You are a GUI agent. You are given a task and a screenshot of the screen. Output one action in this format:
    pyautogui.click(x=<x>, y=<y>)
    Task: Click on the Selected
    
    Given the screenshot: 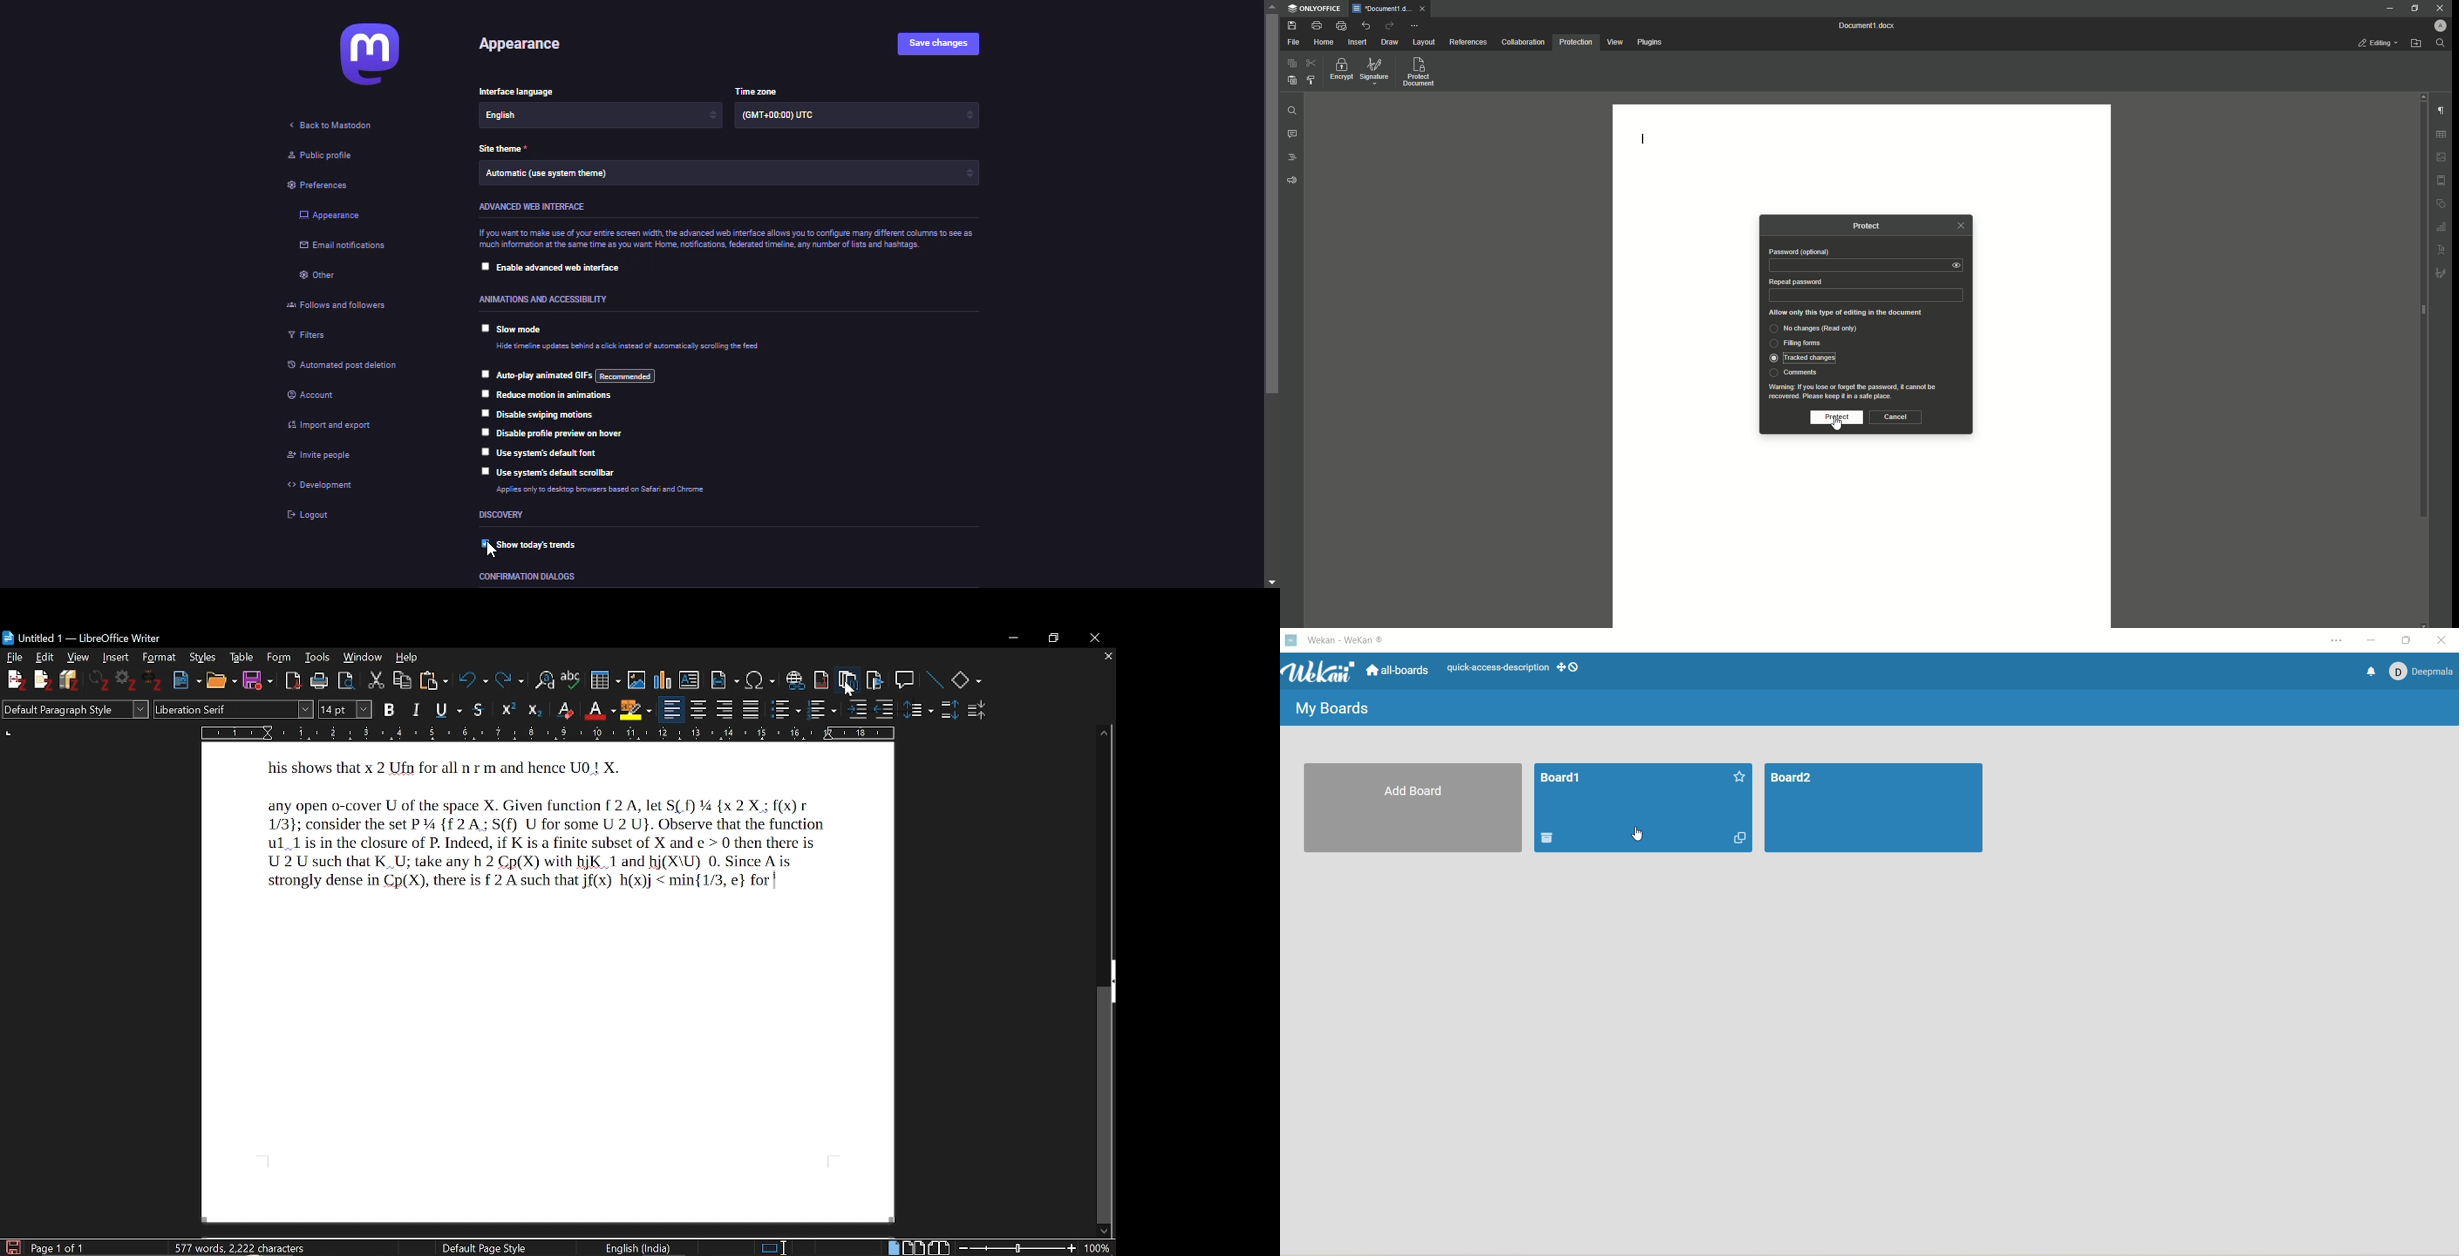 What is the action you would take?
    pyautogui.click(x=1771, y=357)
    